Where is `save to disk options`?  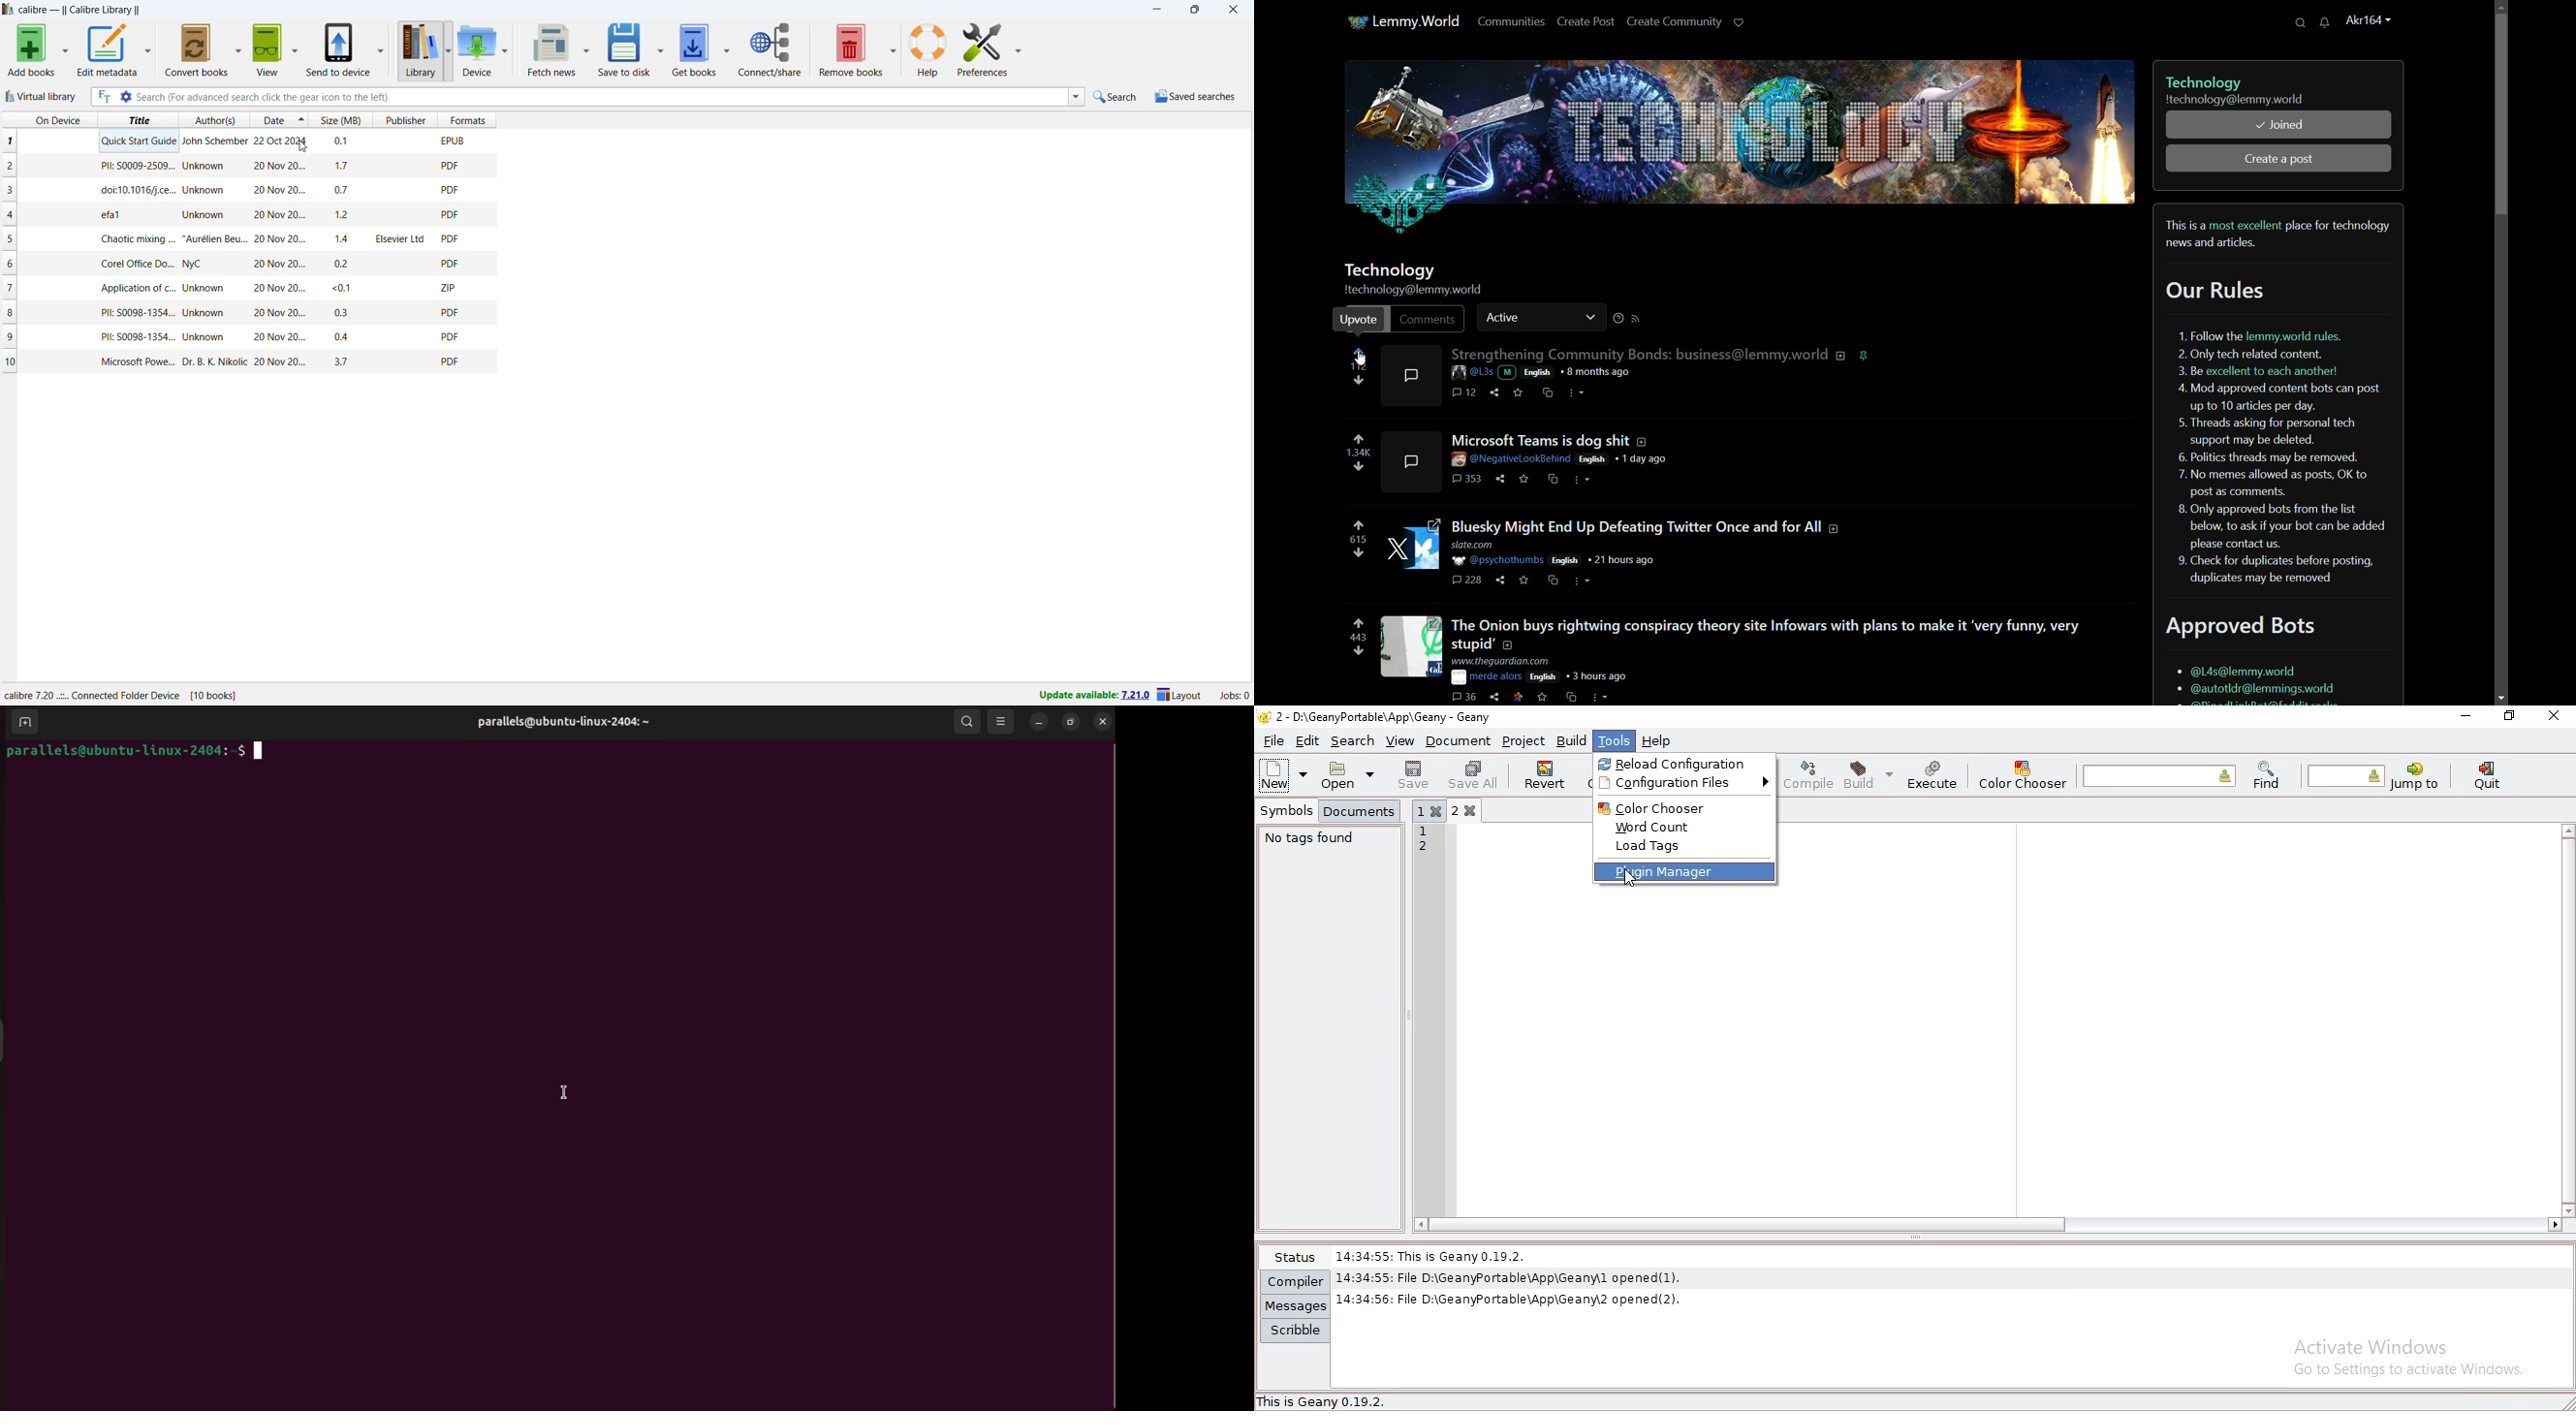
save to disk options is located at coordinates (660, 48).